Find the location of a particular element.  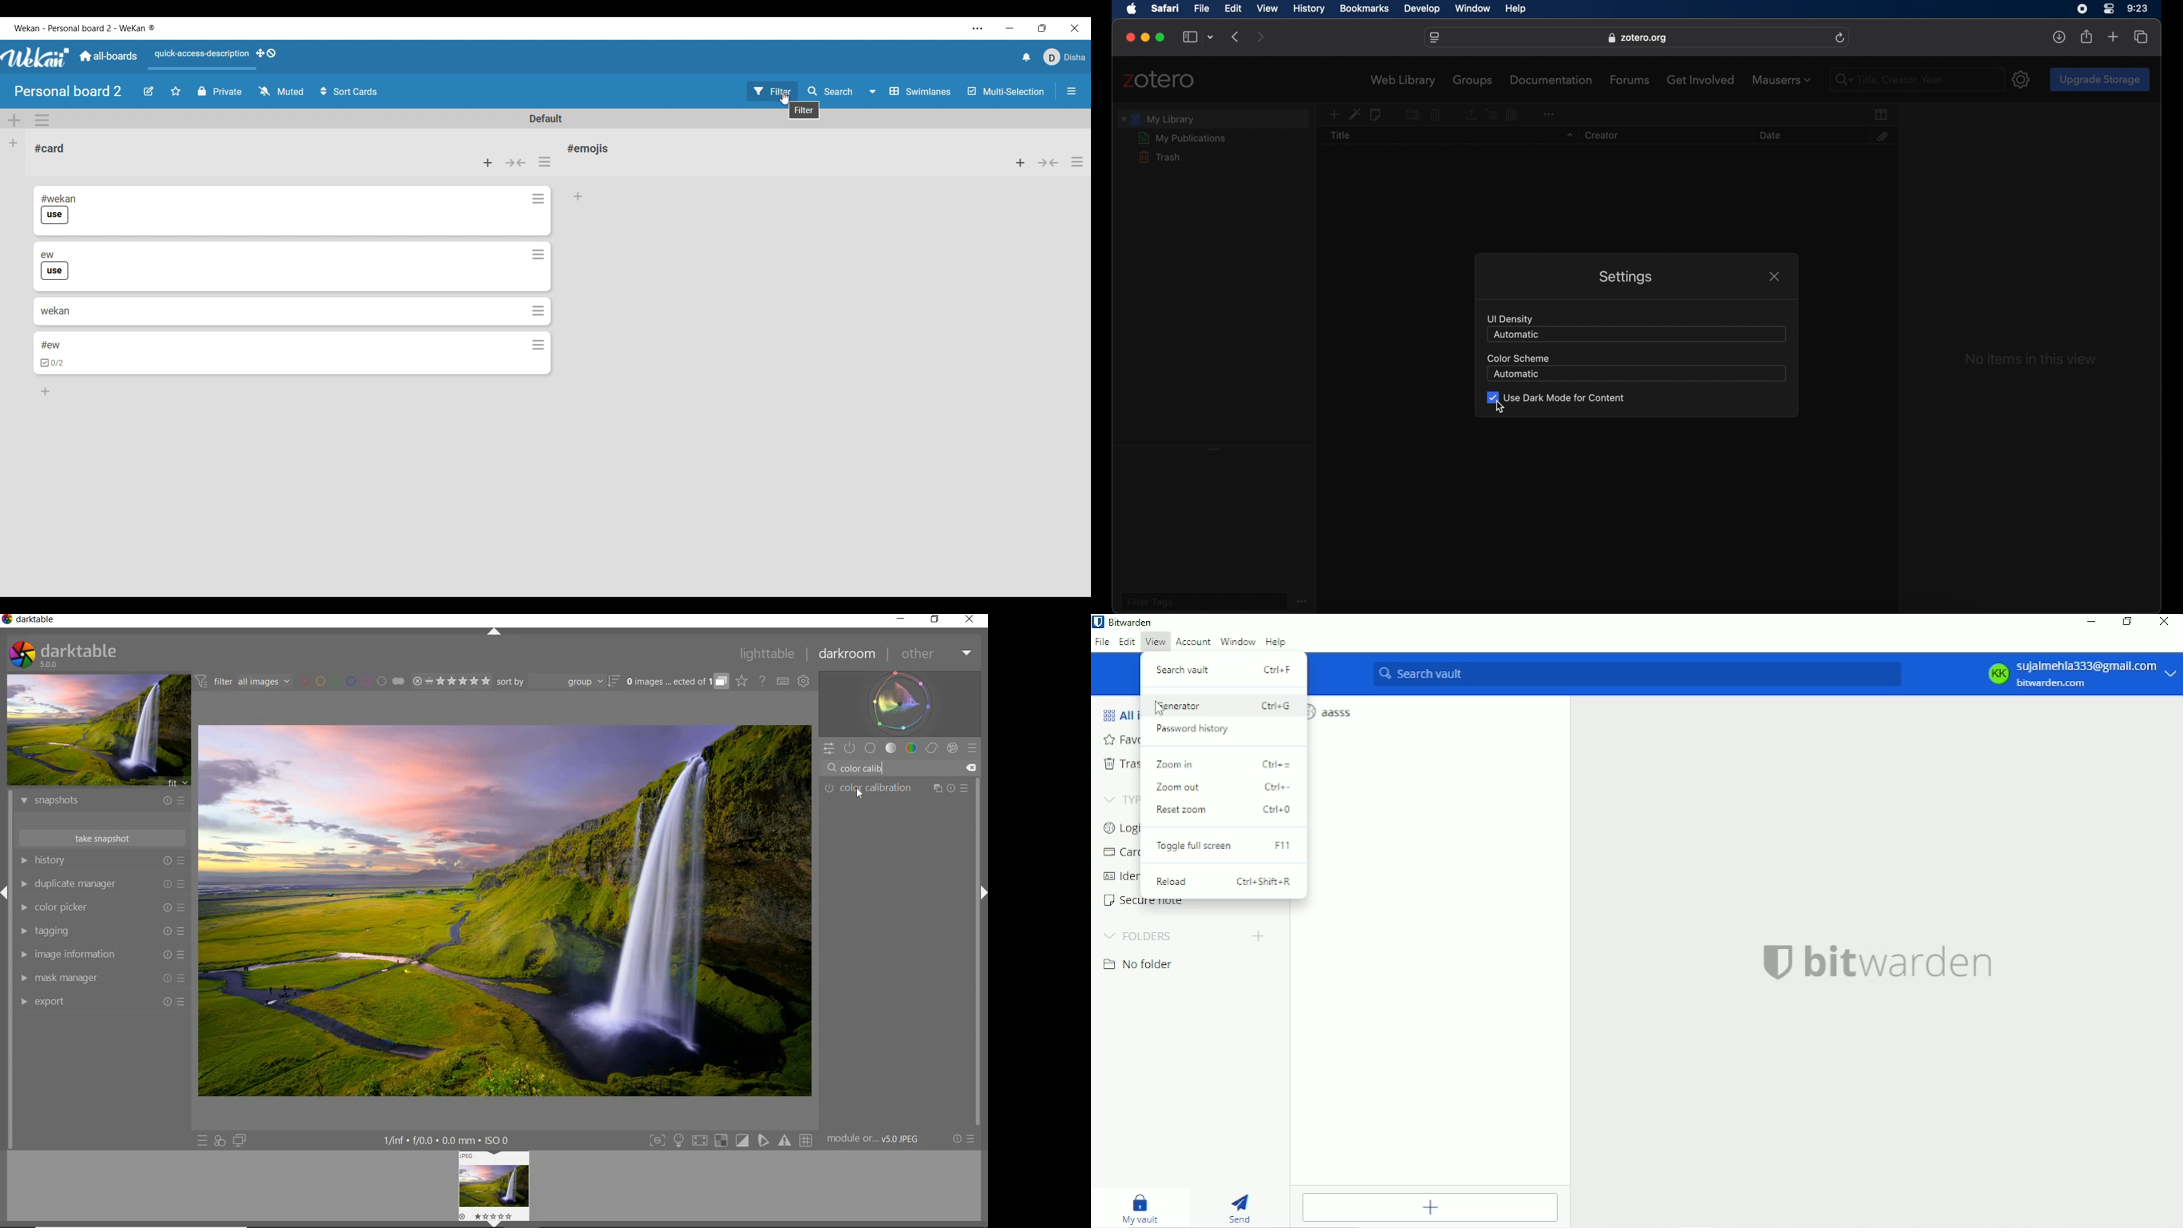

Software and board name is located at coordinates (84, 28).